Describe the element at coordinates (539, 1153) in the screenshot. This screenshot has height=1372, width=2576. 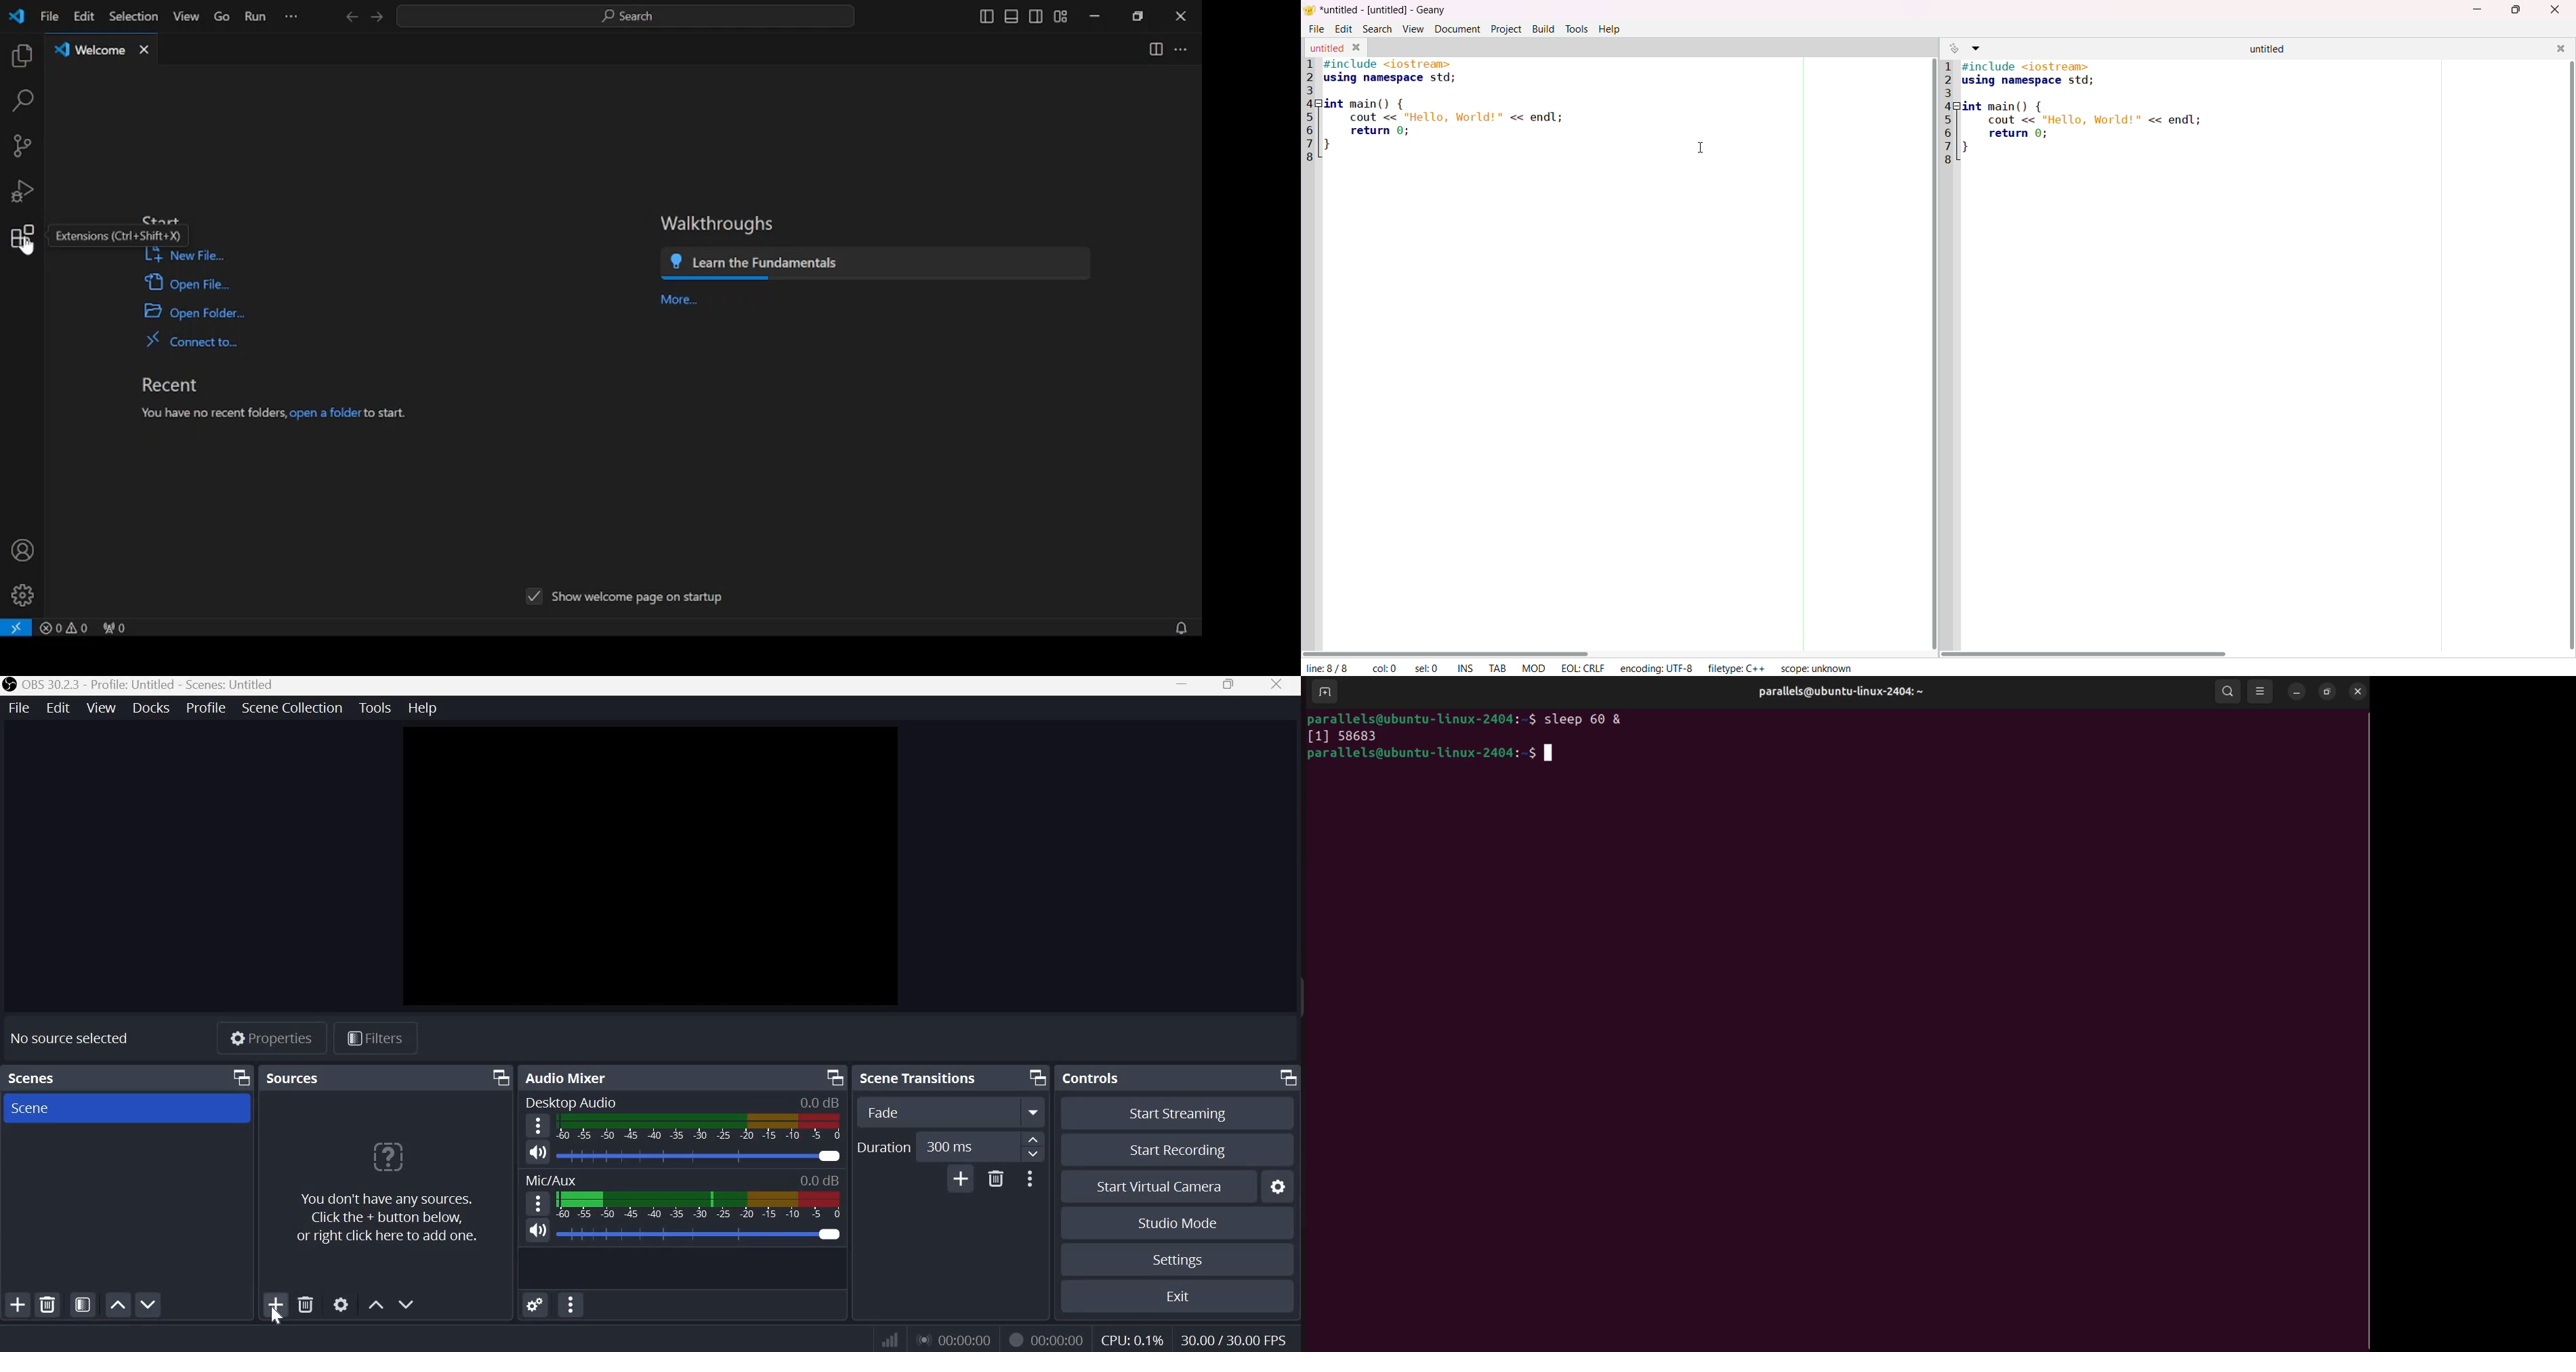
I see `Speaker icon` at that location.